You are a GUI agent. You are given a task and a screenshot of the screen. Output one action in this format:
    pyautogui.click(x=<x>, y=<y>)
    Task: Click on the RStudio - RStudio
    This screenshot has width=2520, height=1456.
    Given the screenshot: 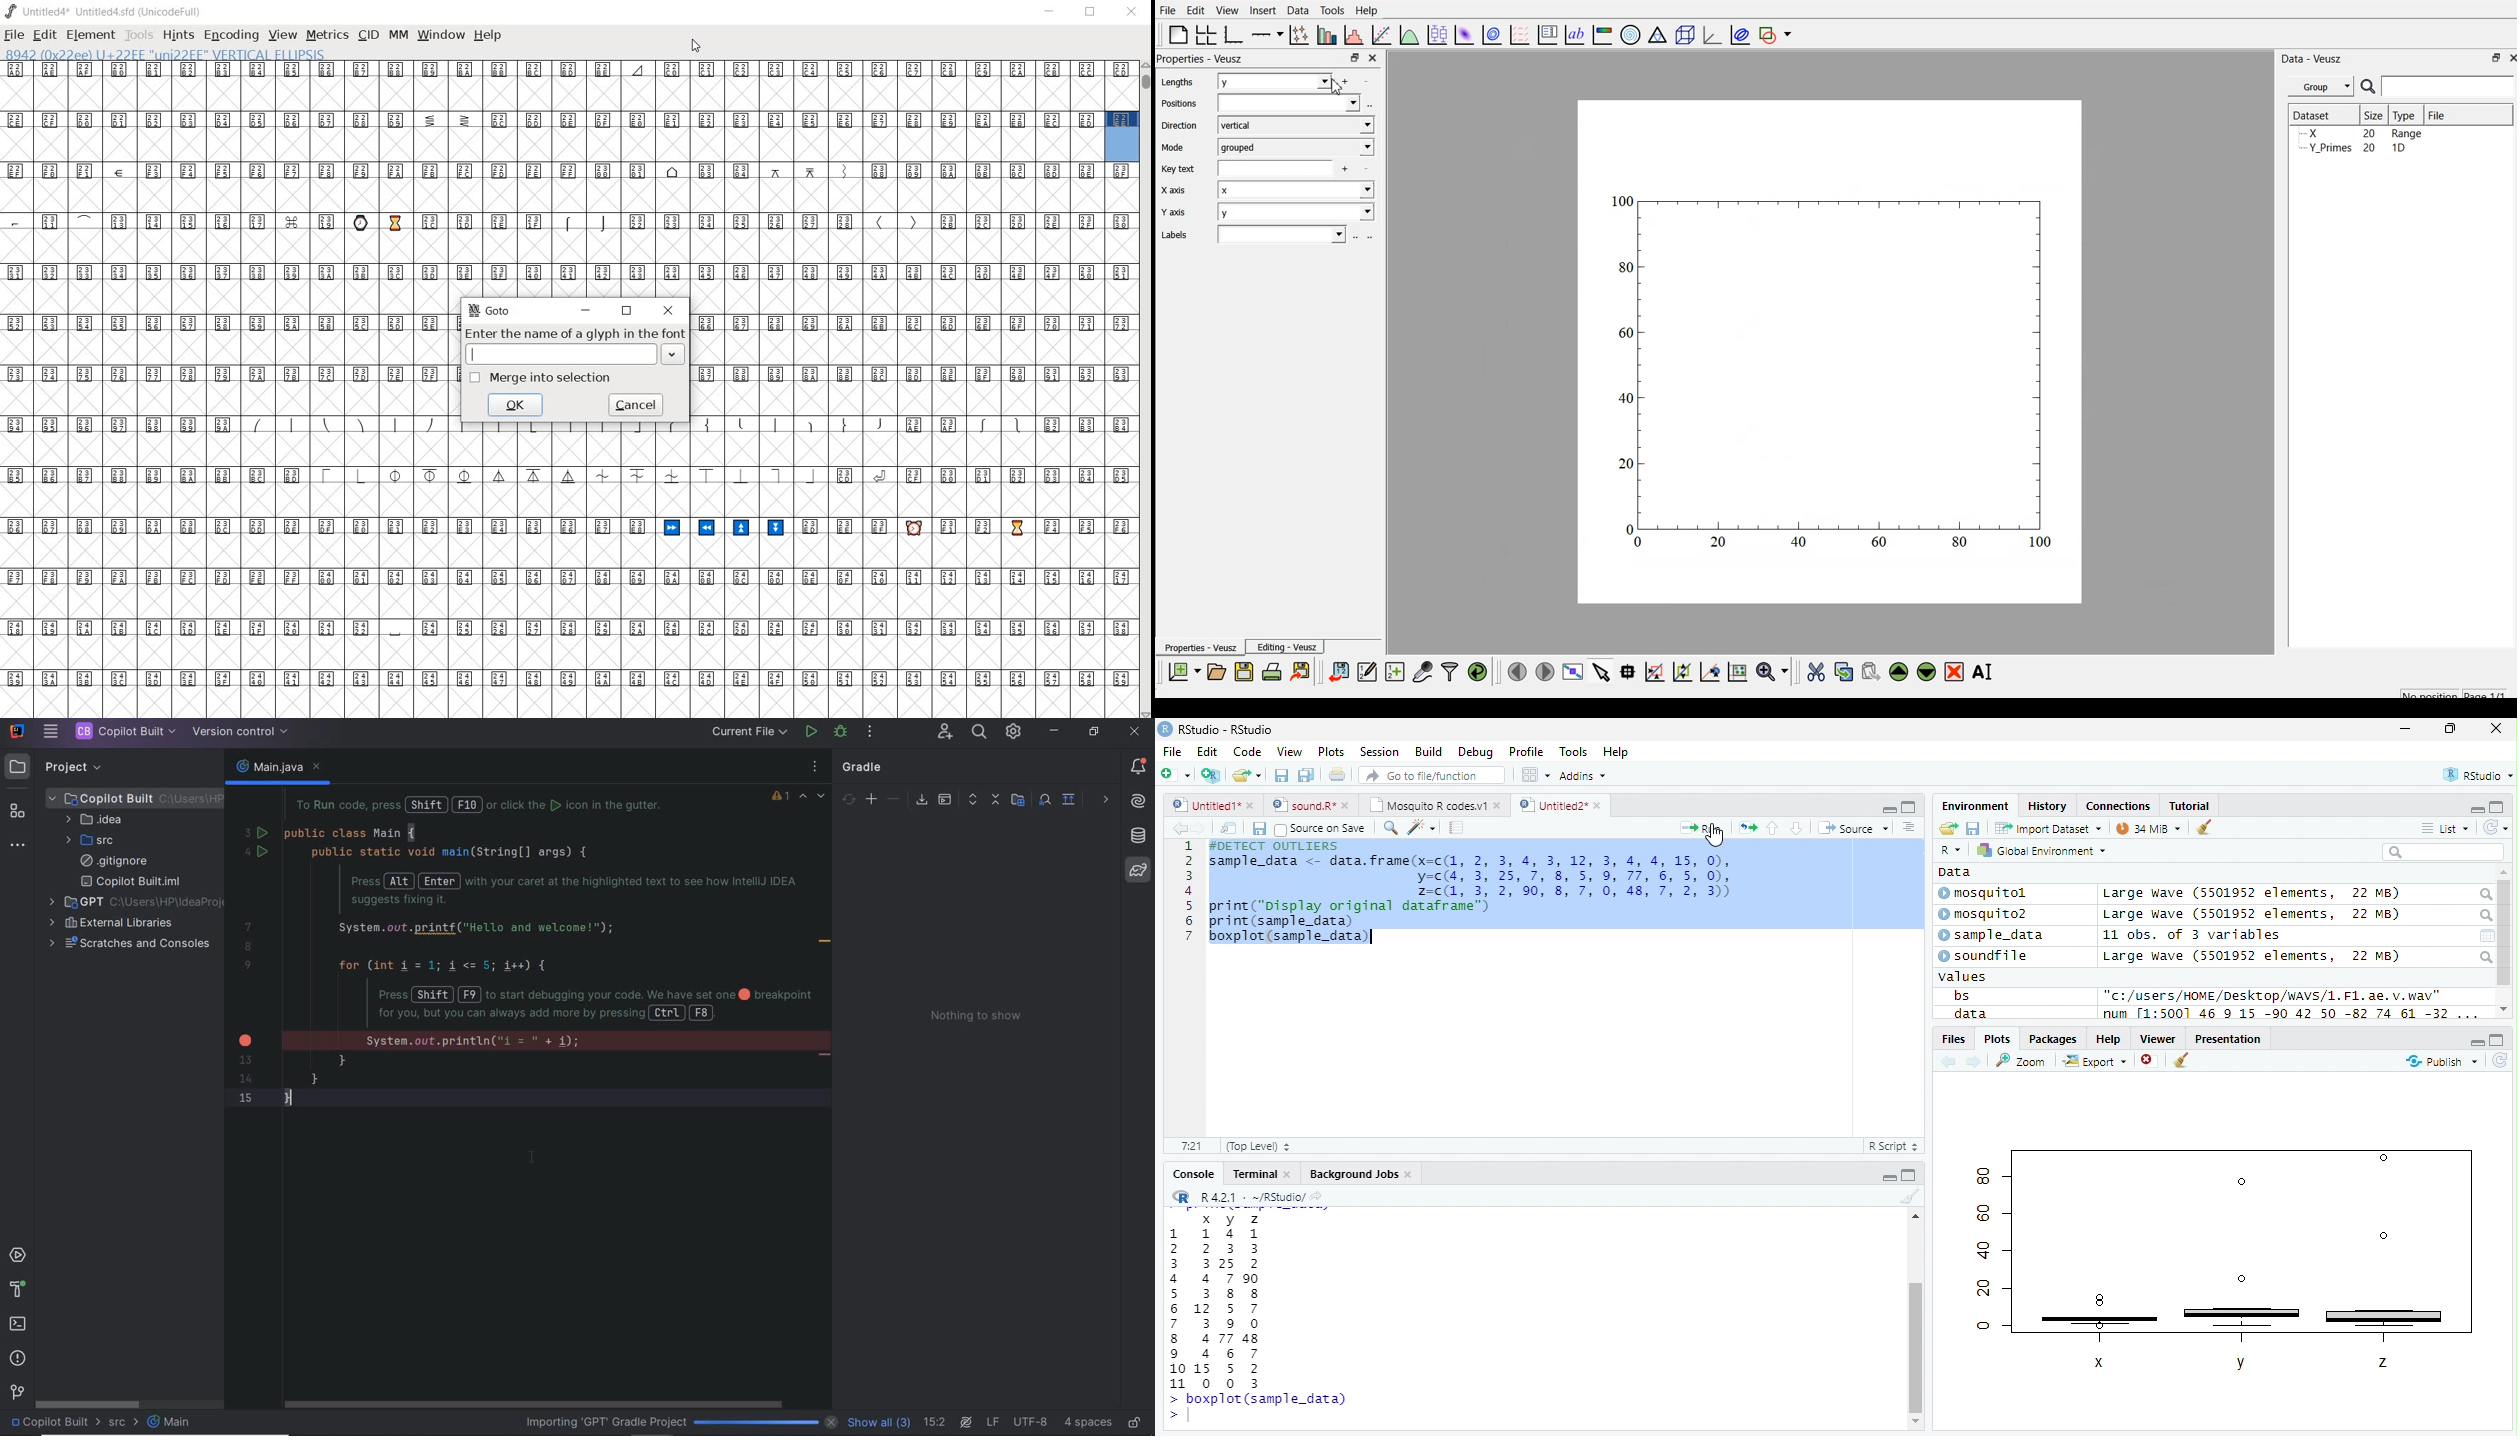 What is the action you would take?
    pyautogui.click(x=1226, y=729)
    